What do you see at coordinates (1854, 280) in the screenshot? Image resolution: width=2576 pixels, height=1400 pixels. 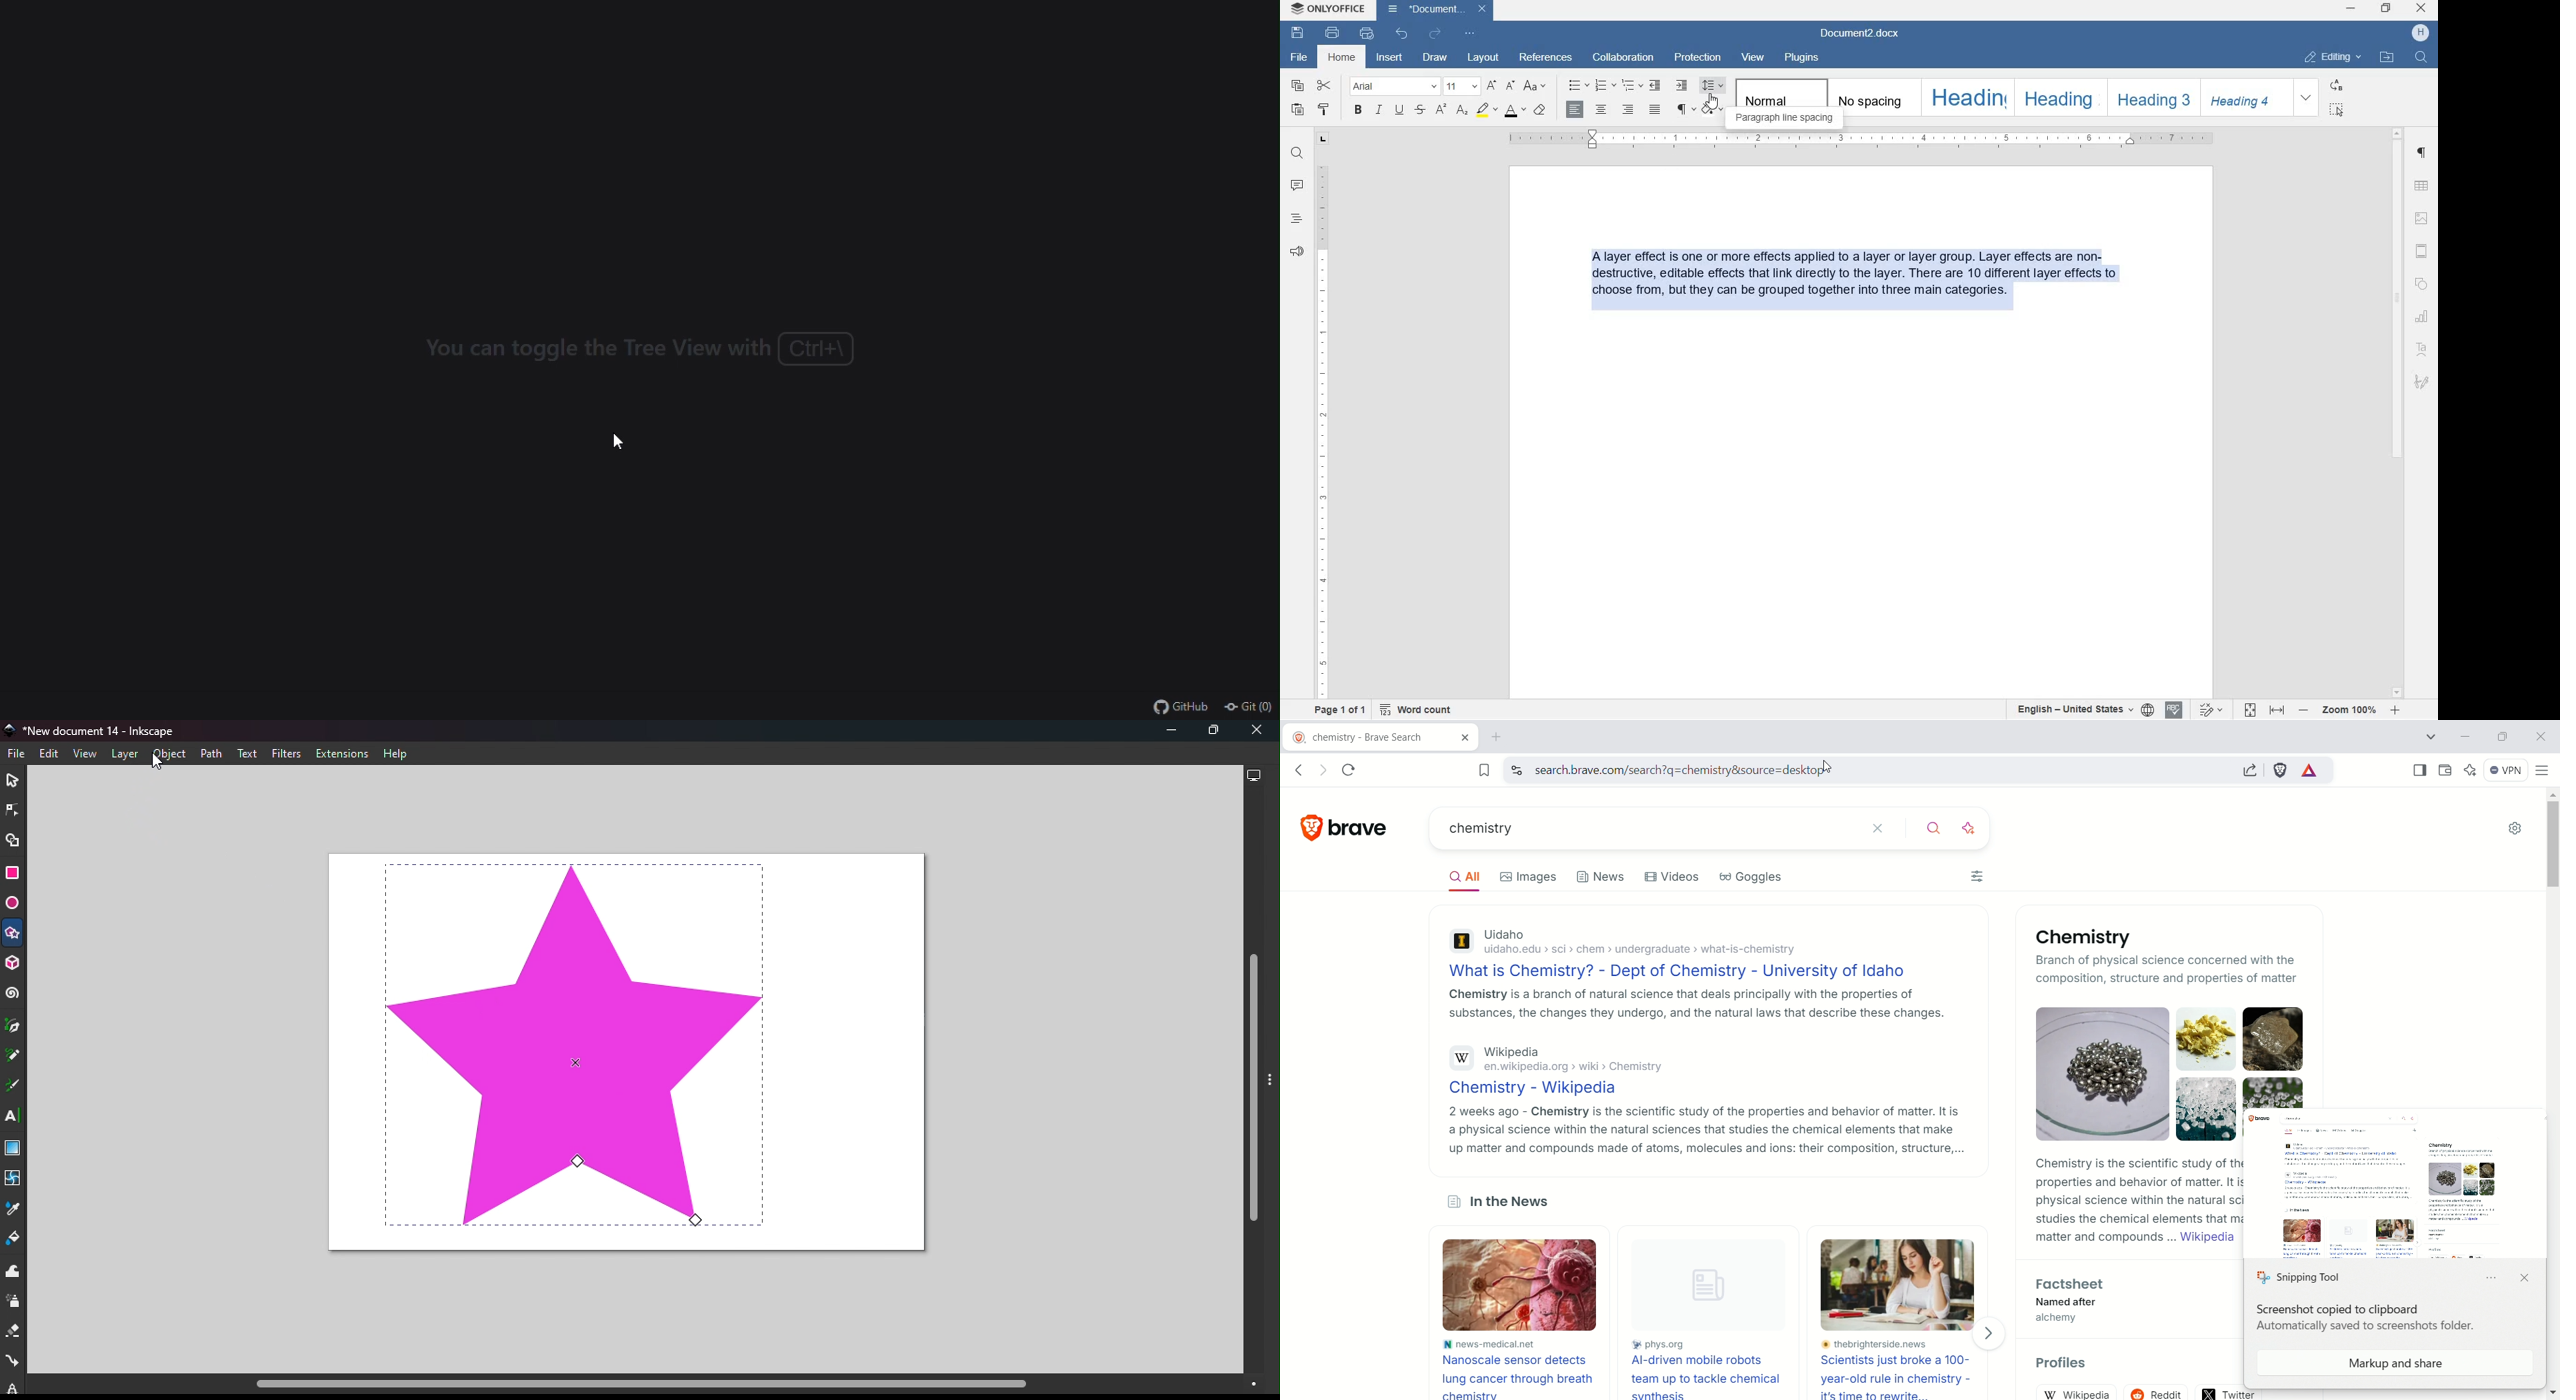 I see `block of text written by user highlighted` at bounding box center [1854, 280].